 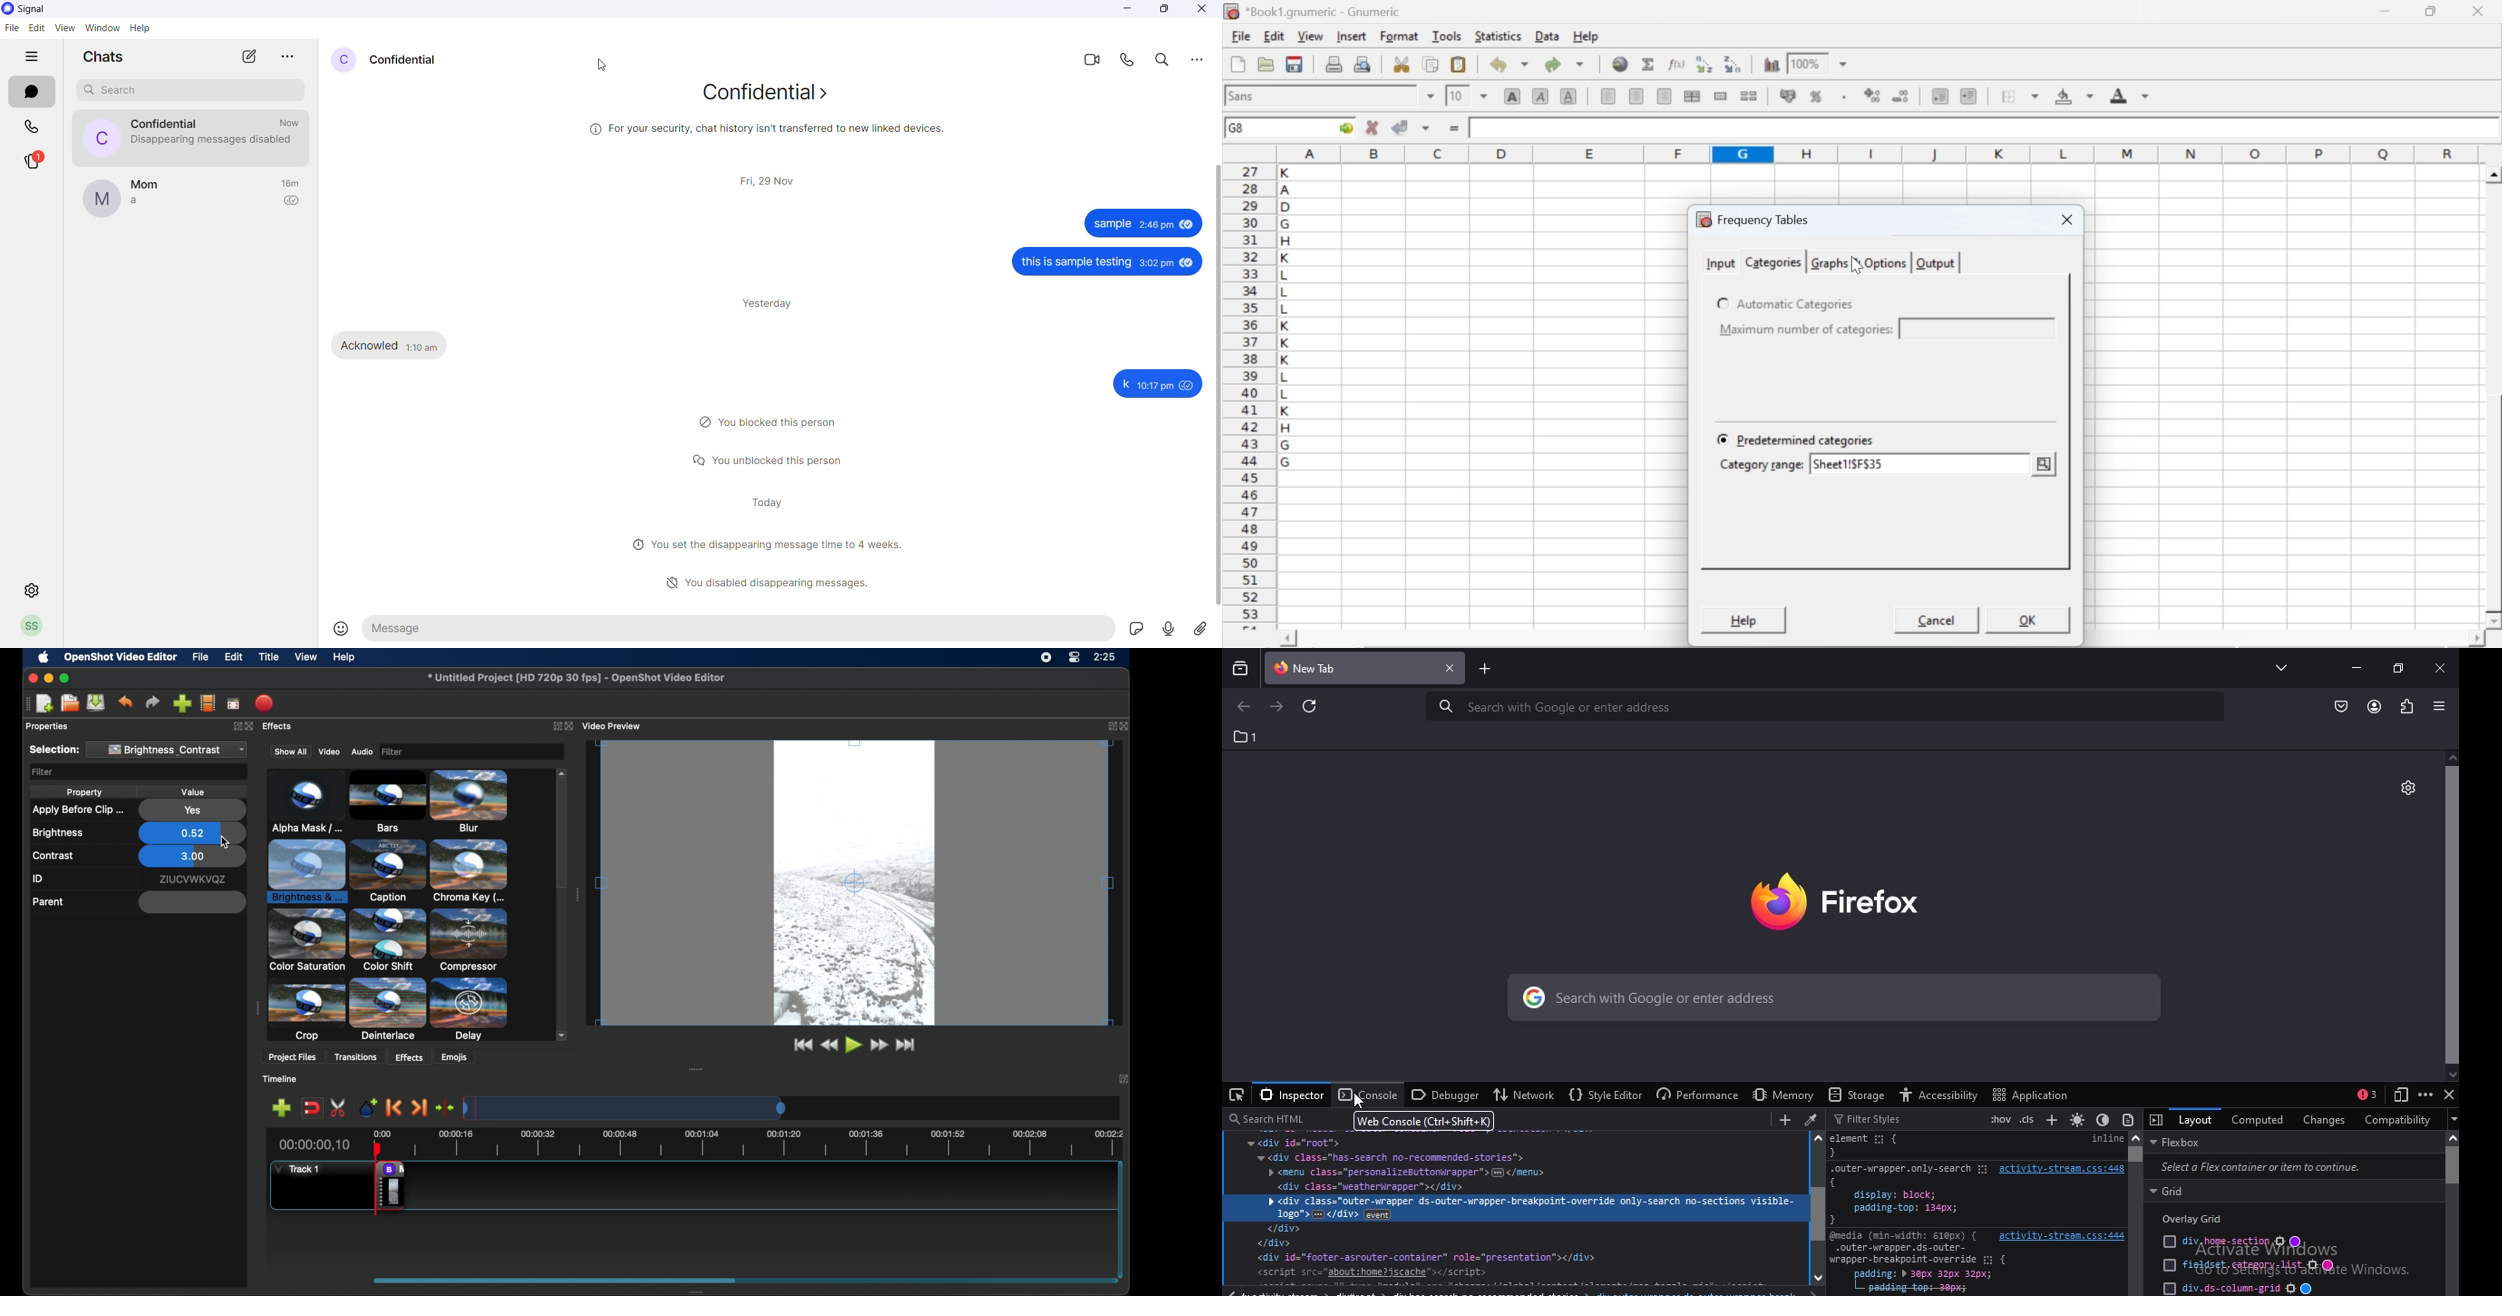 What do you see at coordinates (2452, 918) in the screenshot?
I see `scroll bar` at bounding box center [2452, 918].